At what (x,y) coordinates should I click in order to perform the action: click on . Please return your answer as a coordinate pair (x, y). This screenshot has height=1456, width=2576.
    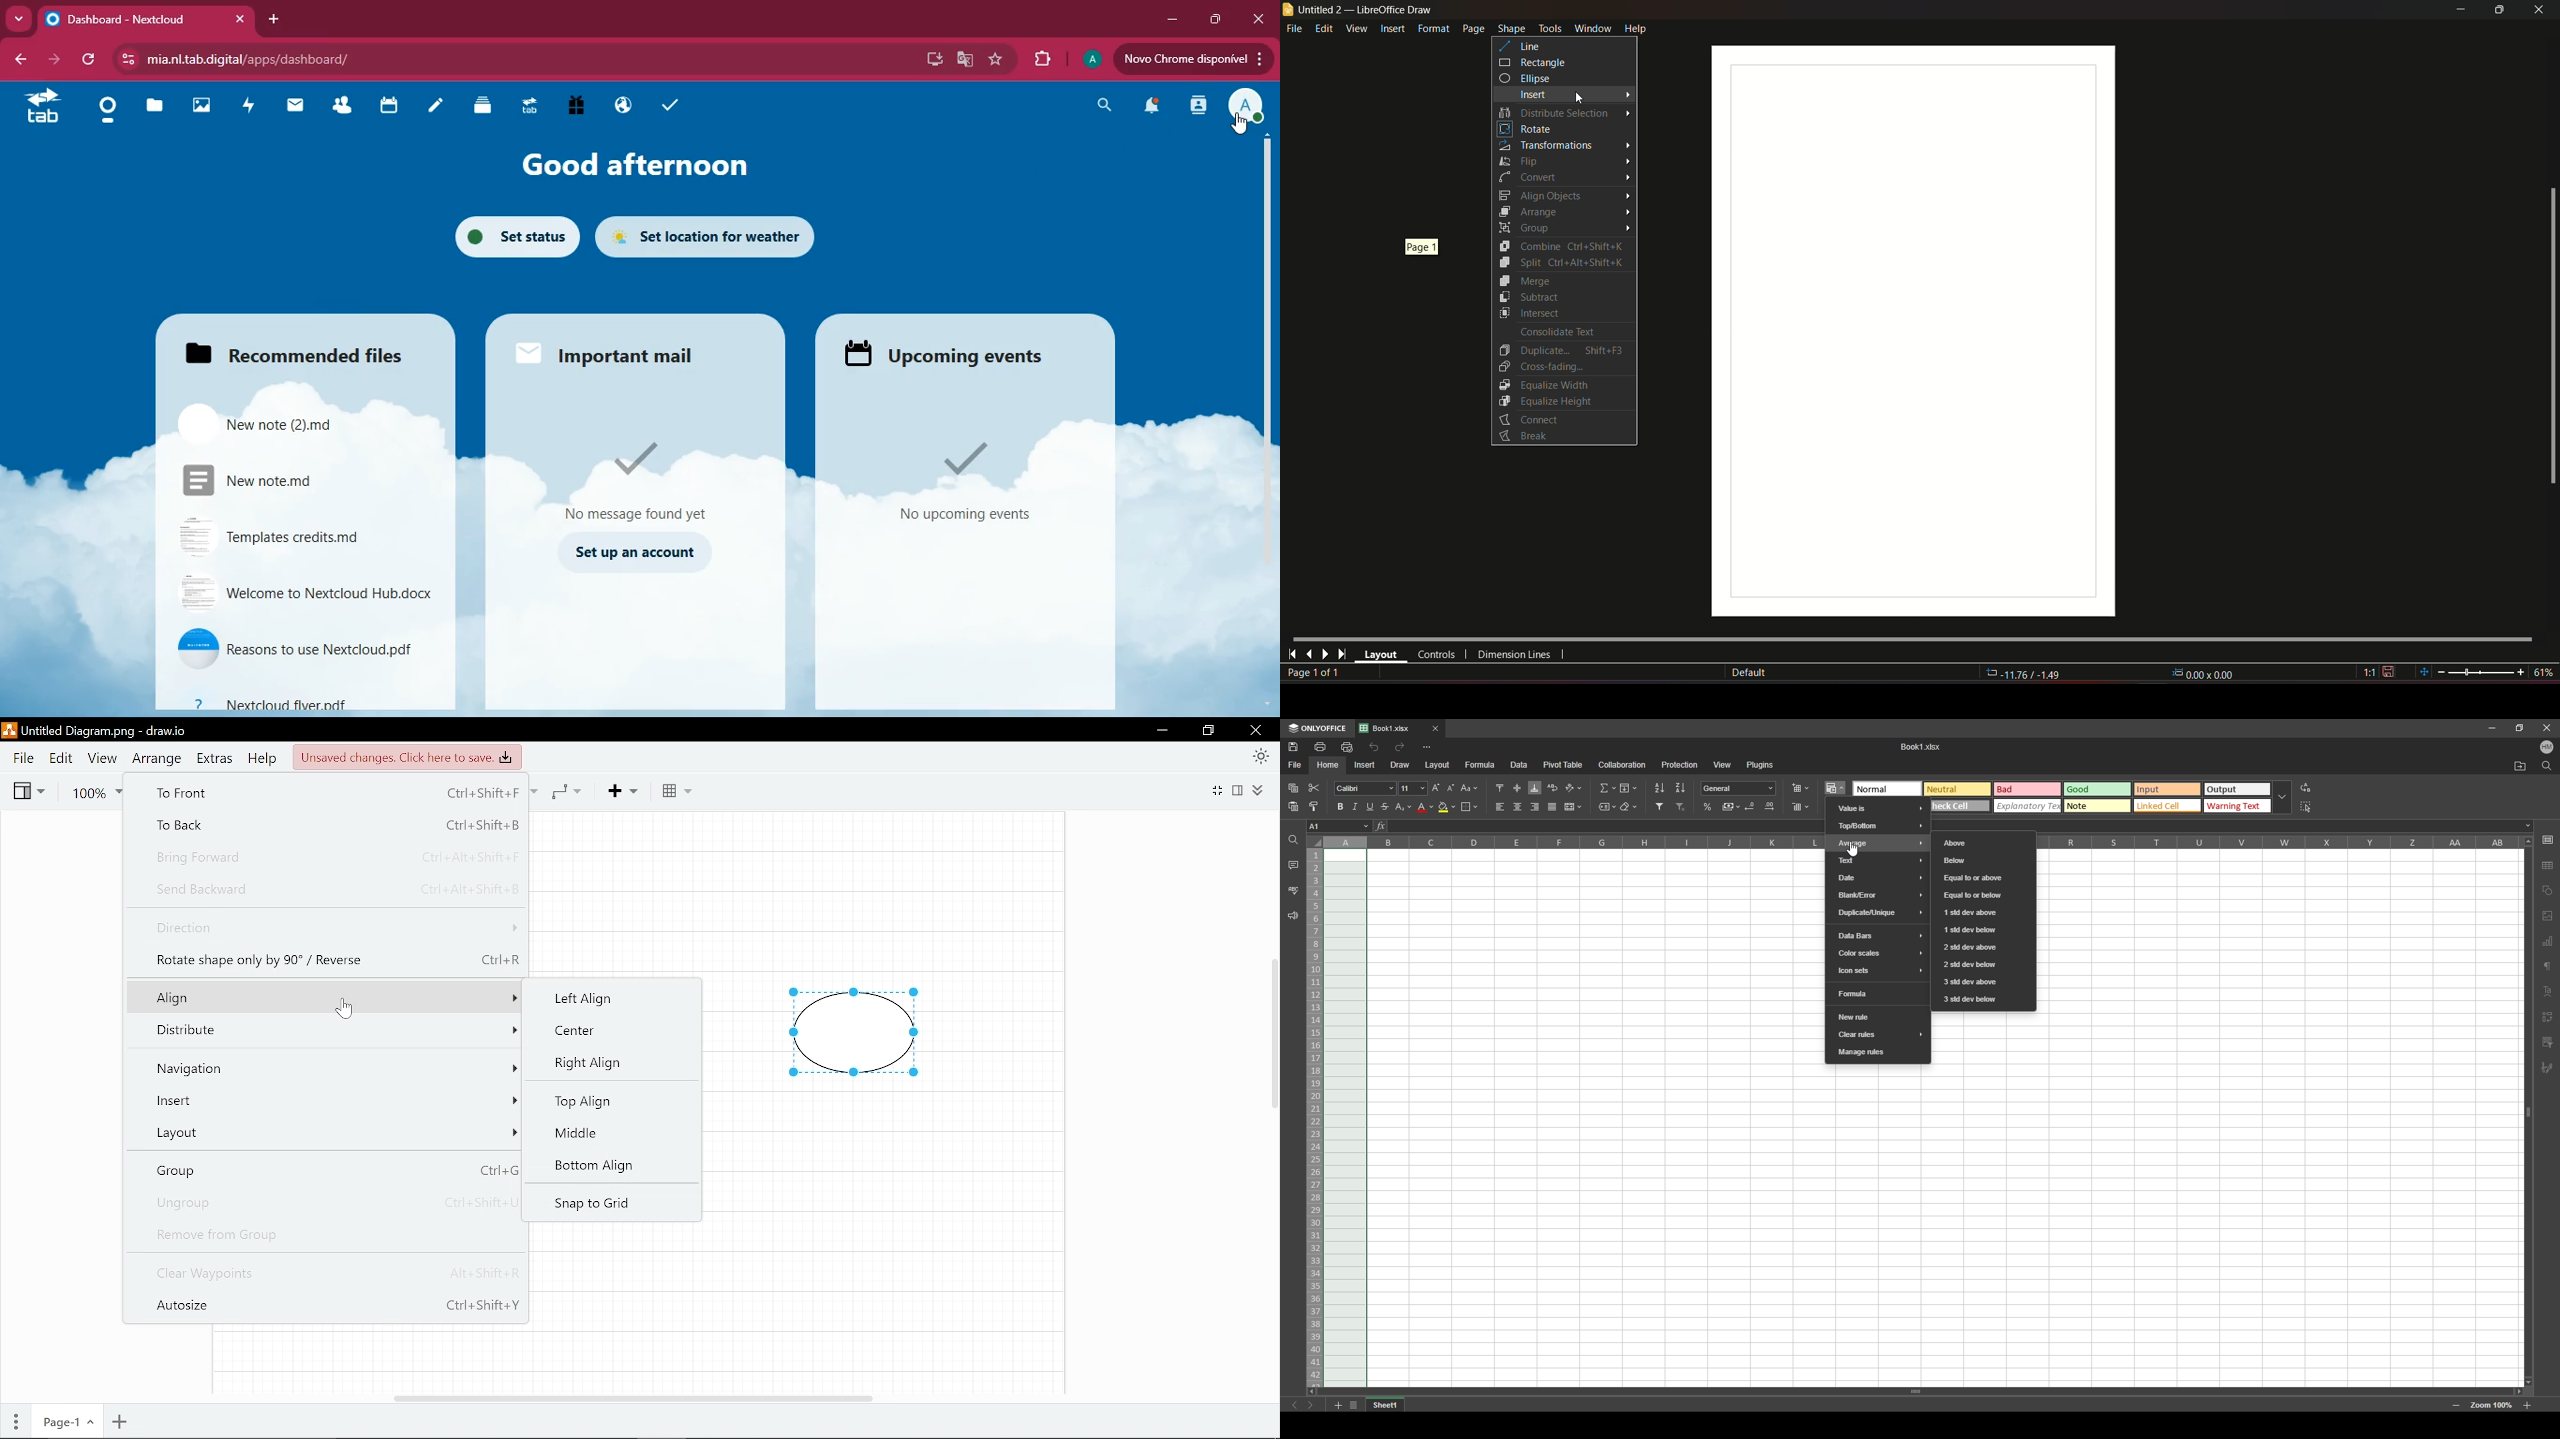
    Looking at the image, I should click on (1523, 437).